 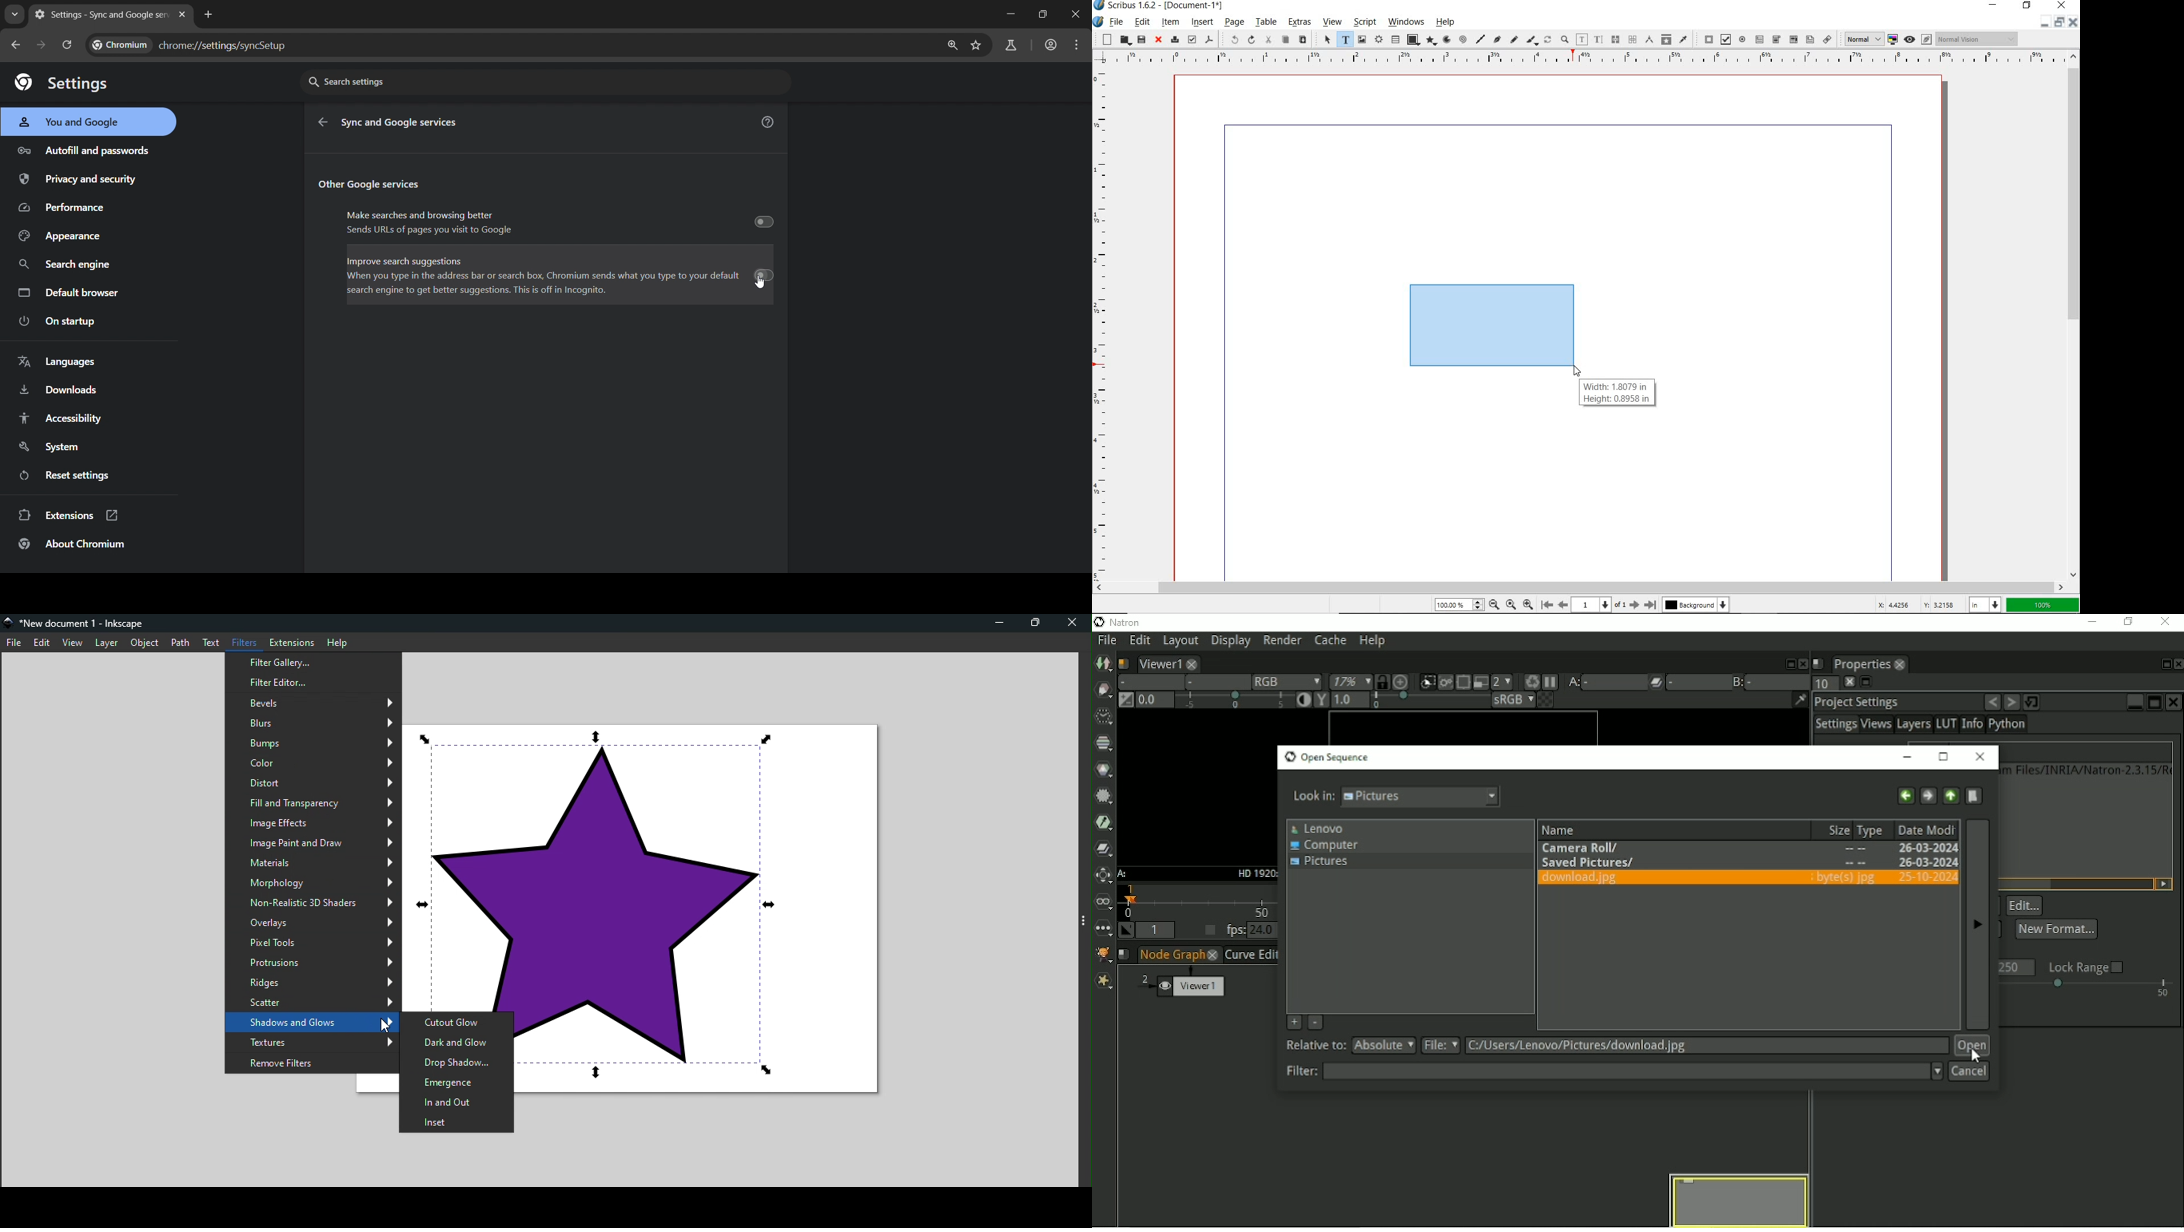 What do you see at coordinates (1528, 605) in the screenshot?
I see `Zoom In` at bounding box center [1528, 605].